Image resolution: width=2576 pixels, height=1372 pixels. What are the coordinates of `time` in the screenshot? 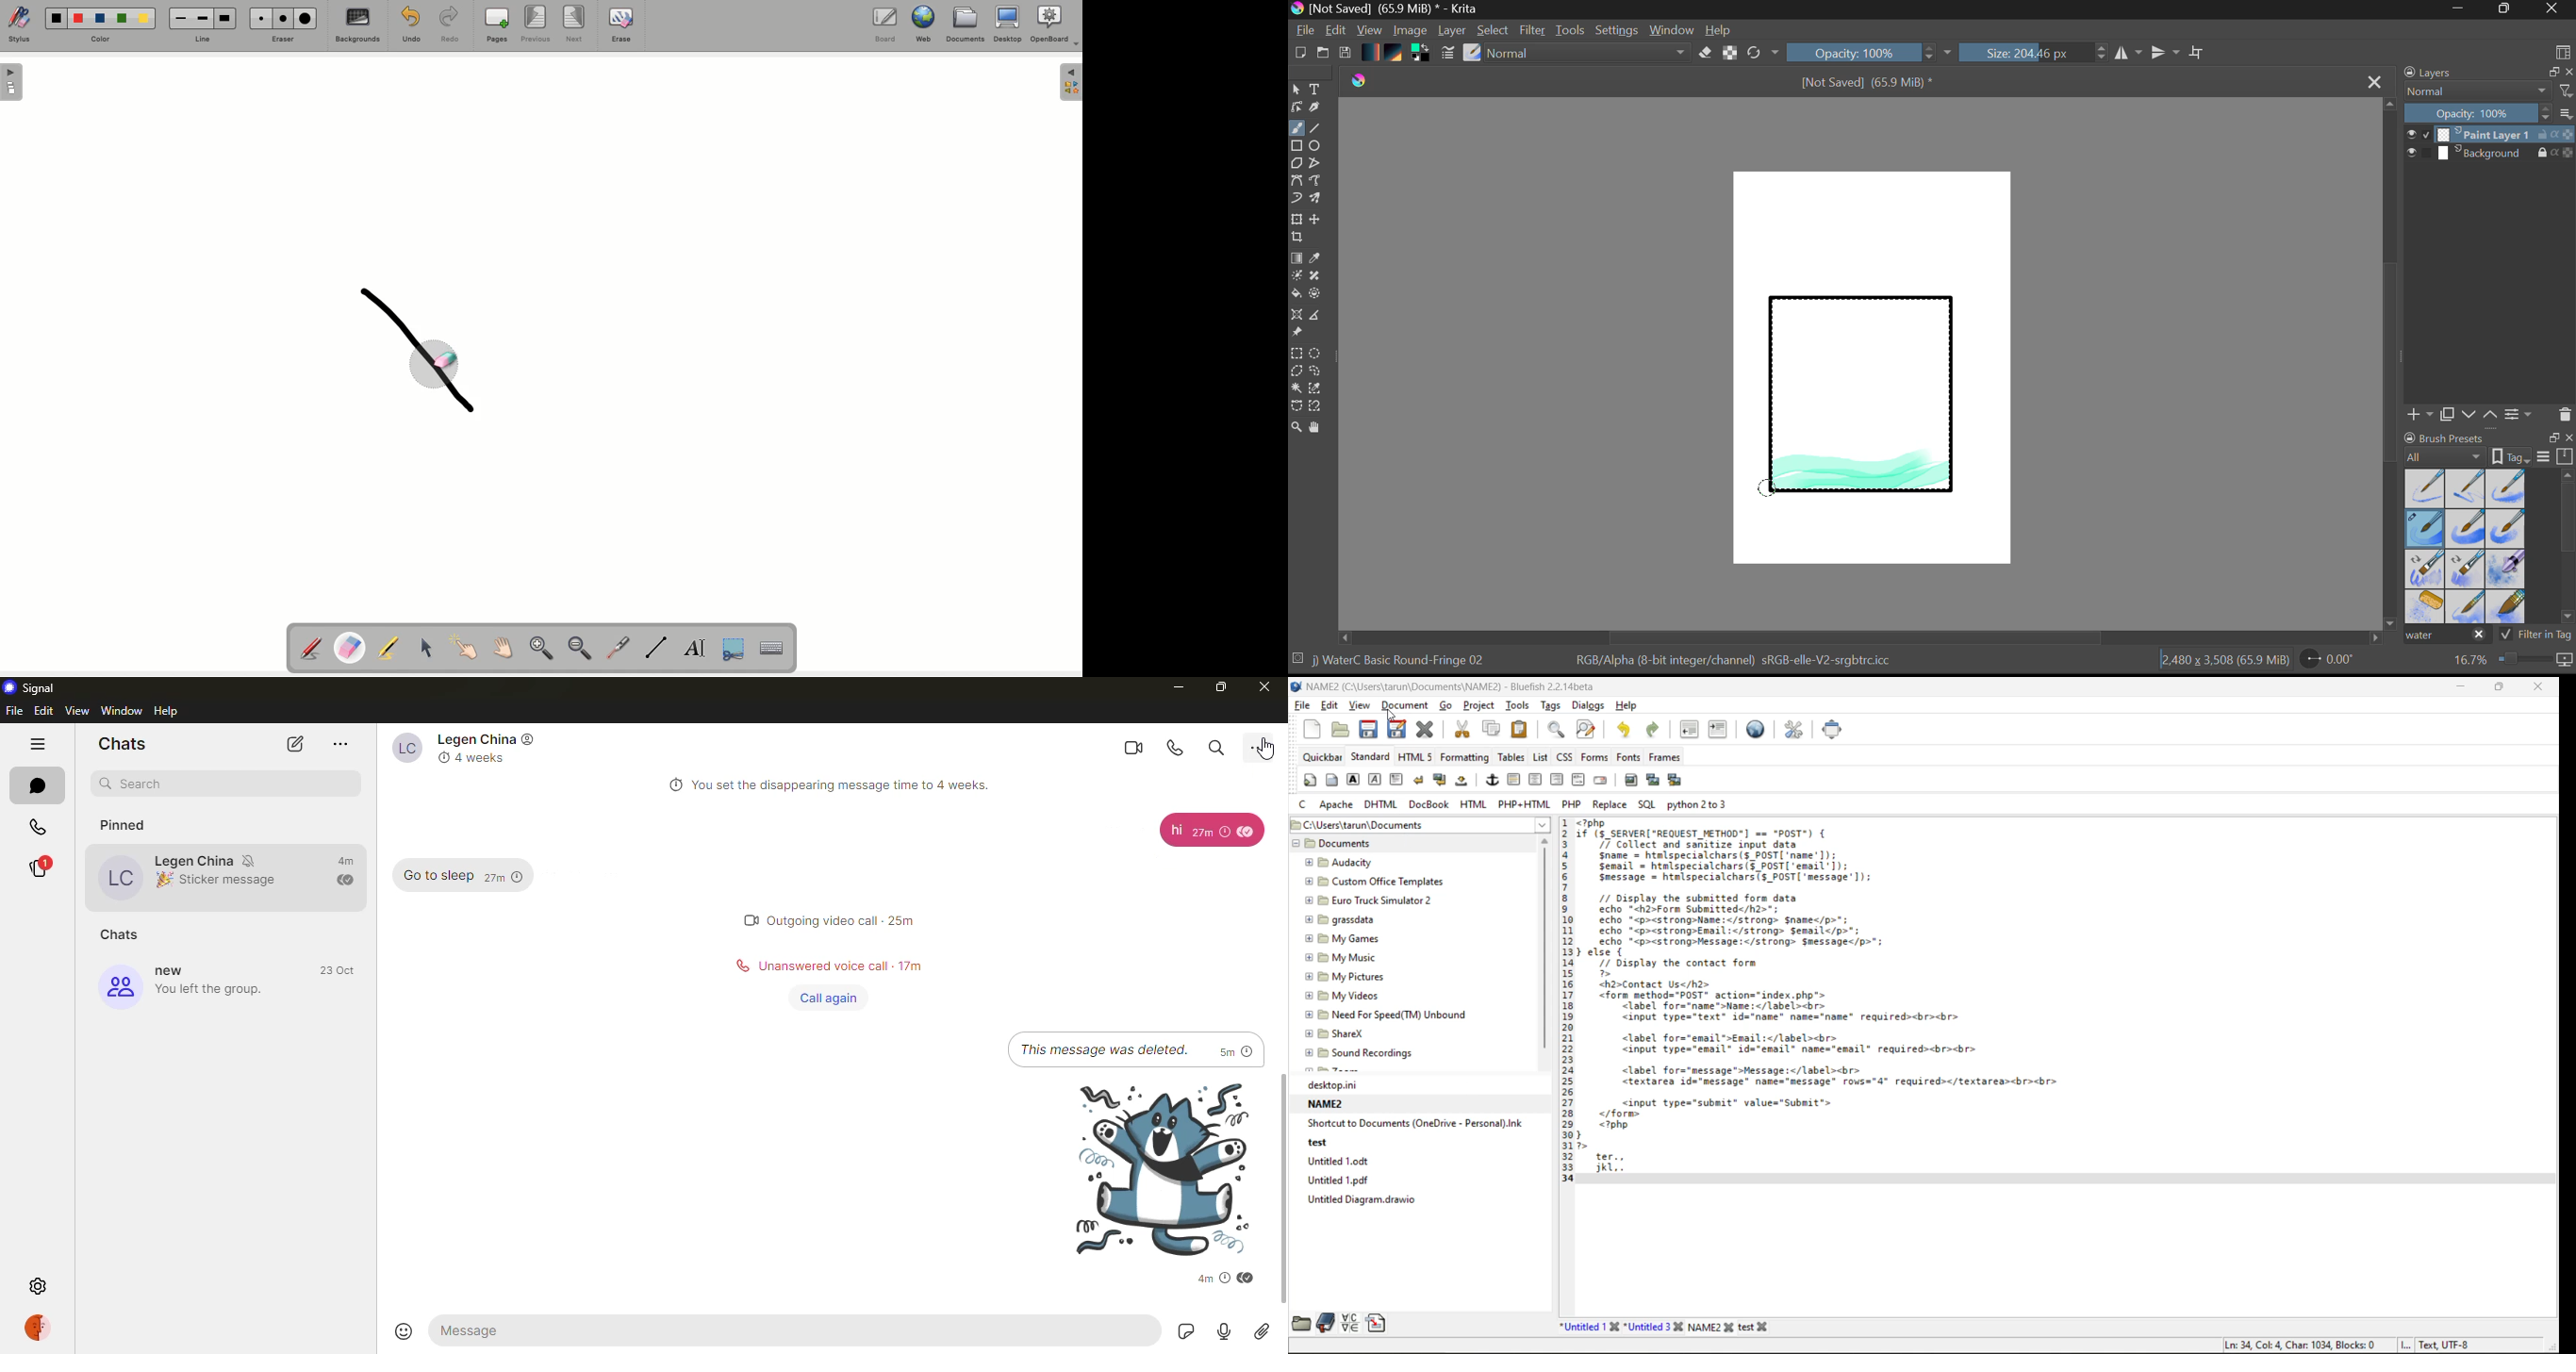 It's located at (345, 861).